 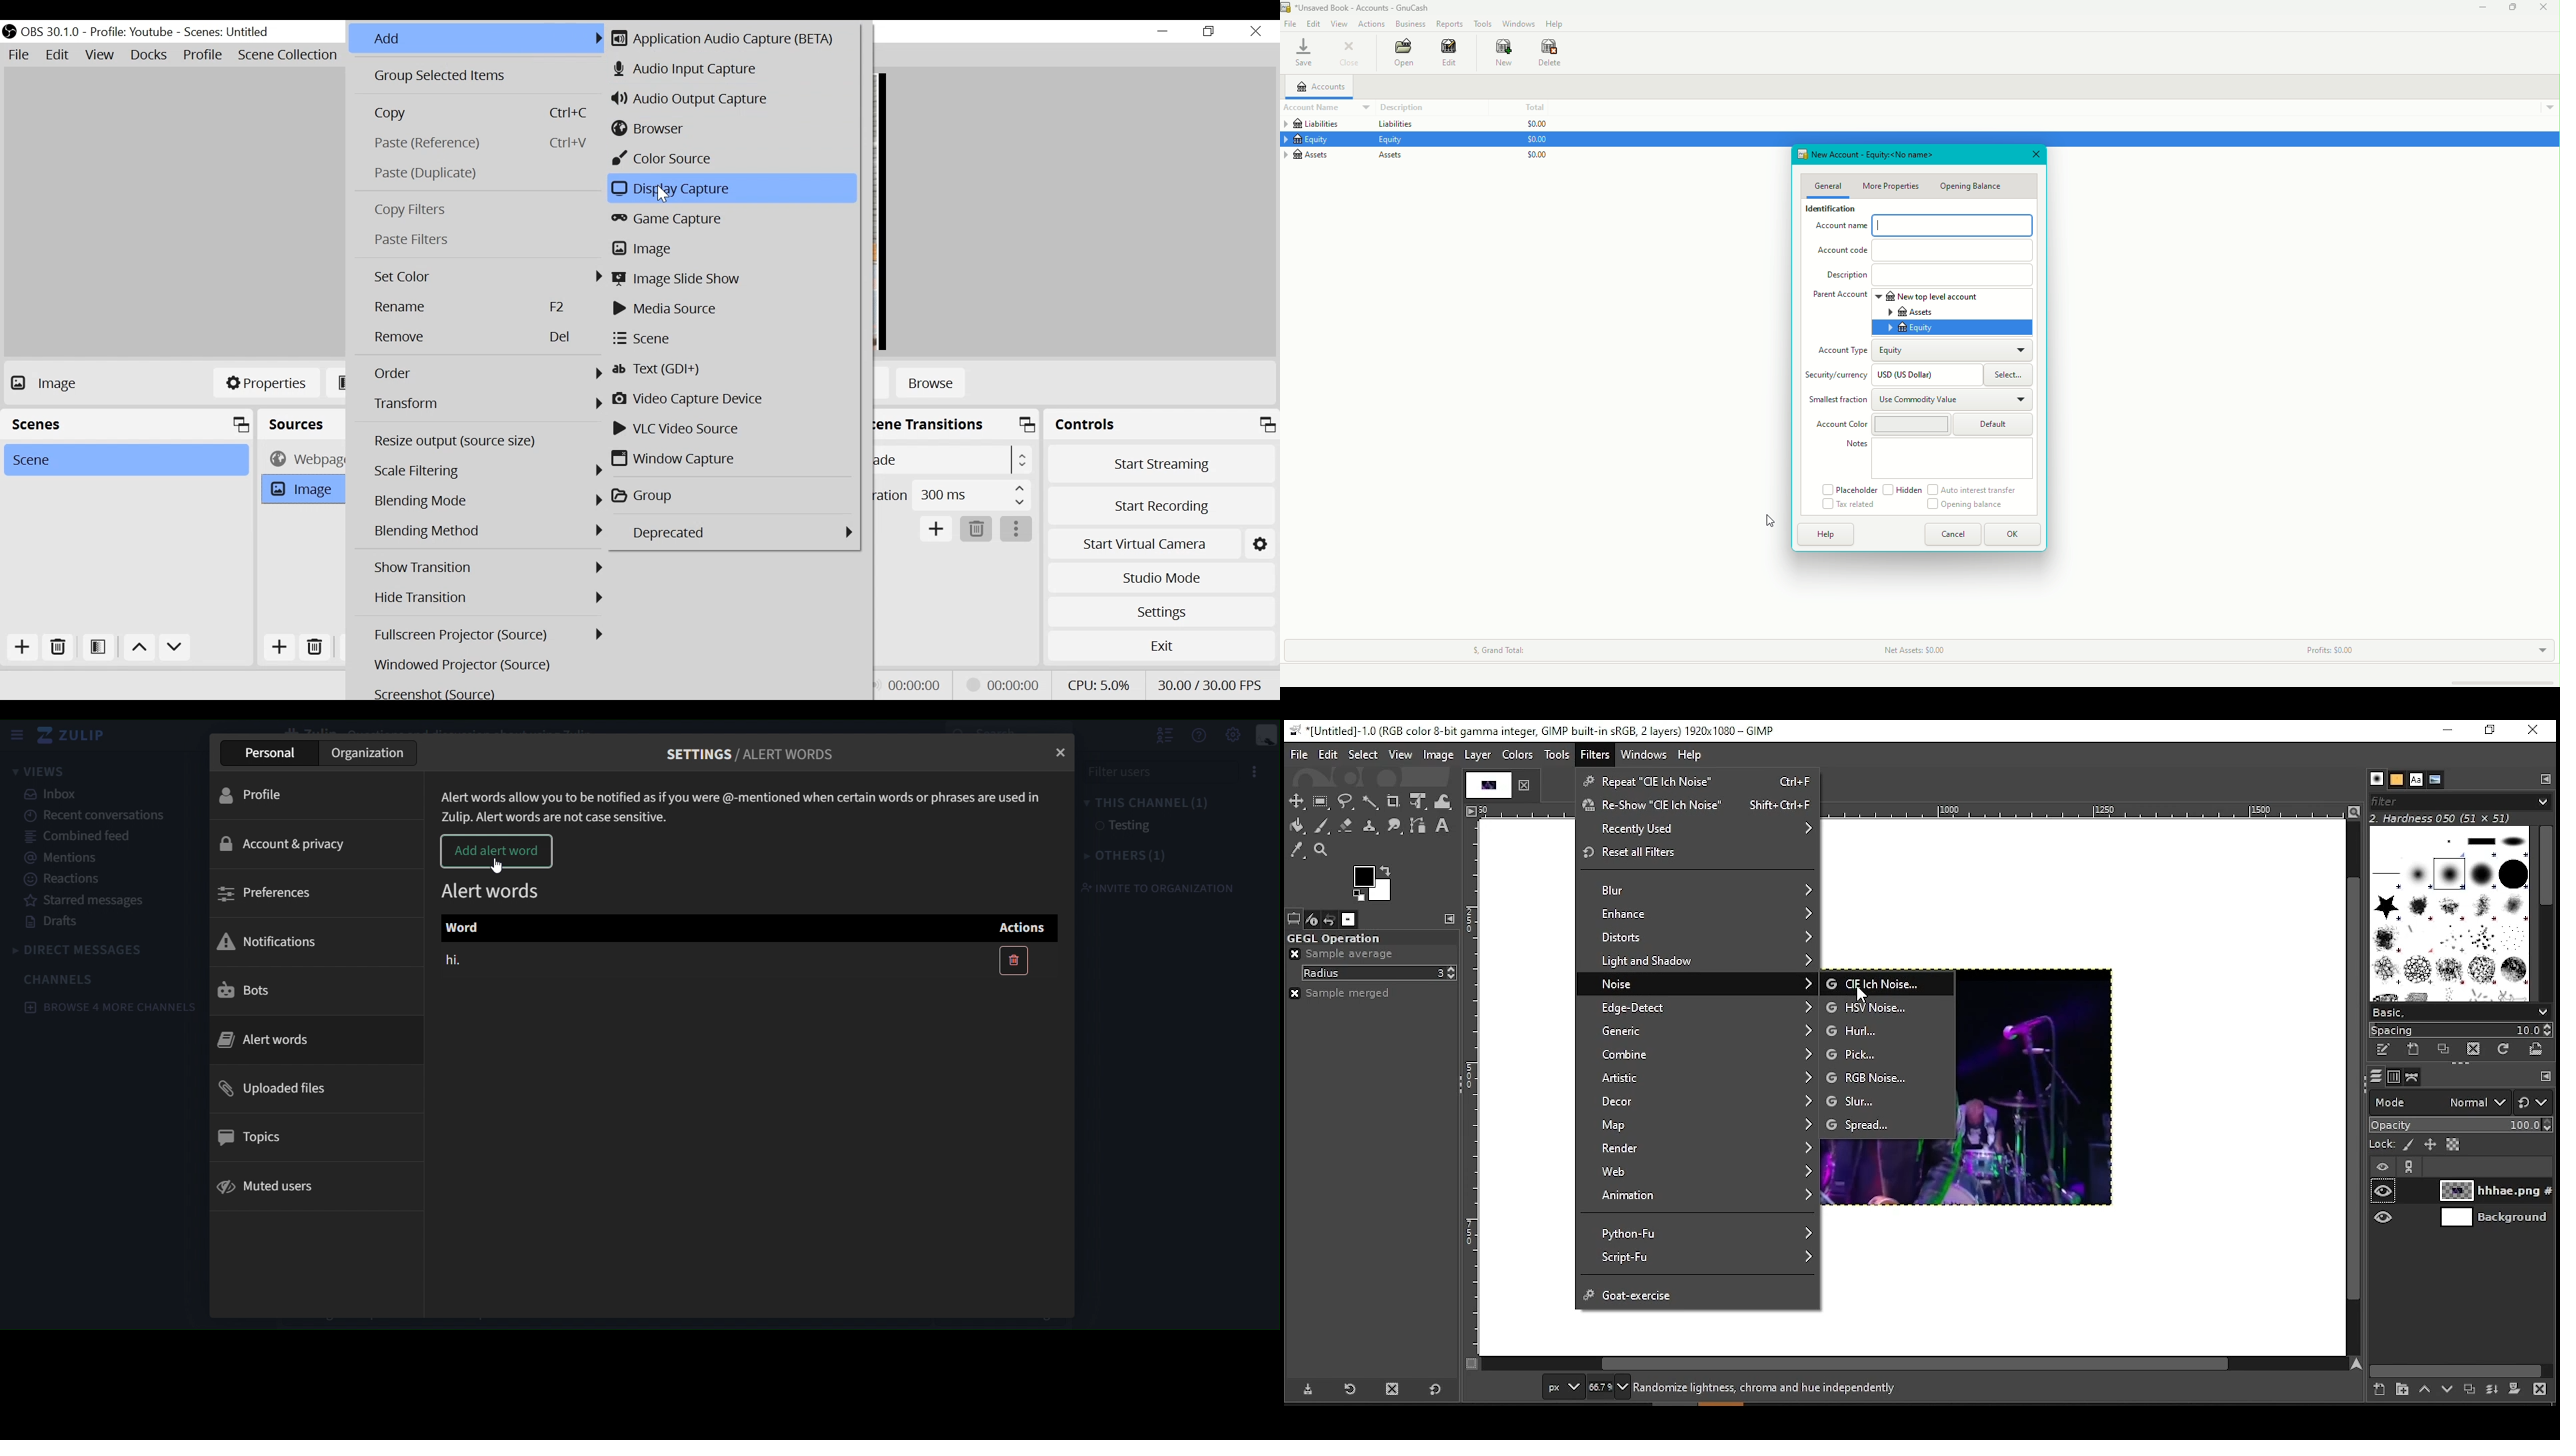 I want to click on GEGL operation, so click(x=1369, y=939).